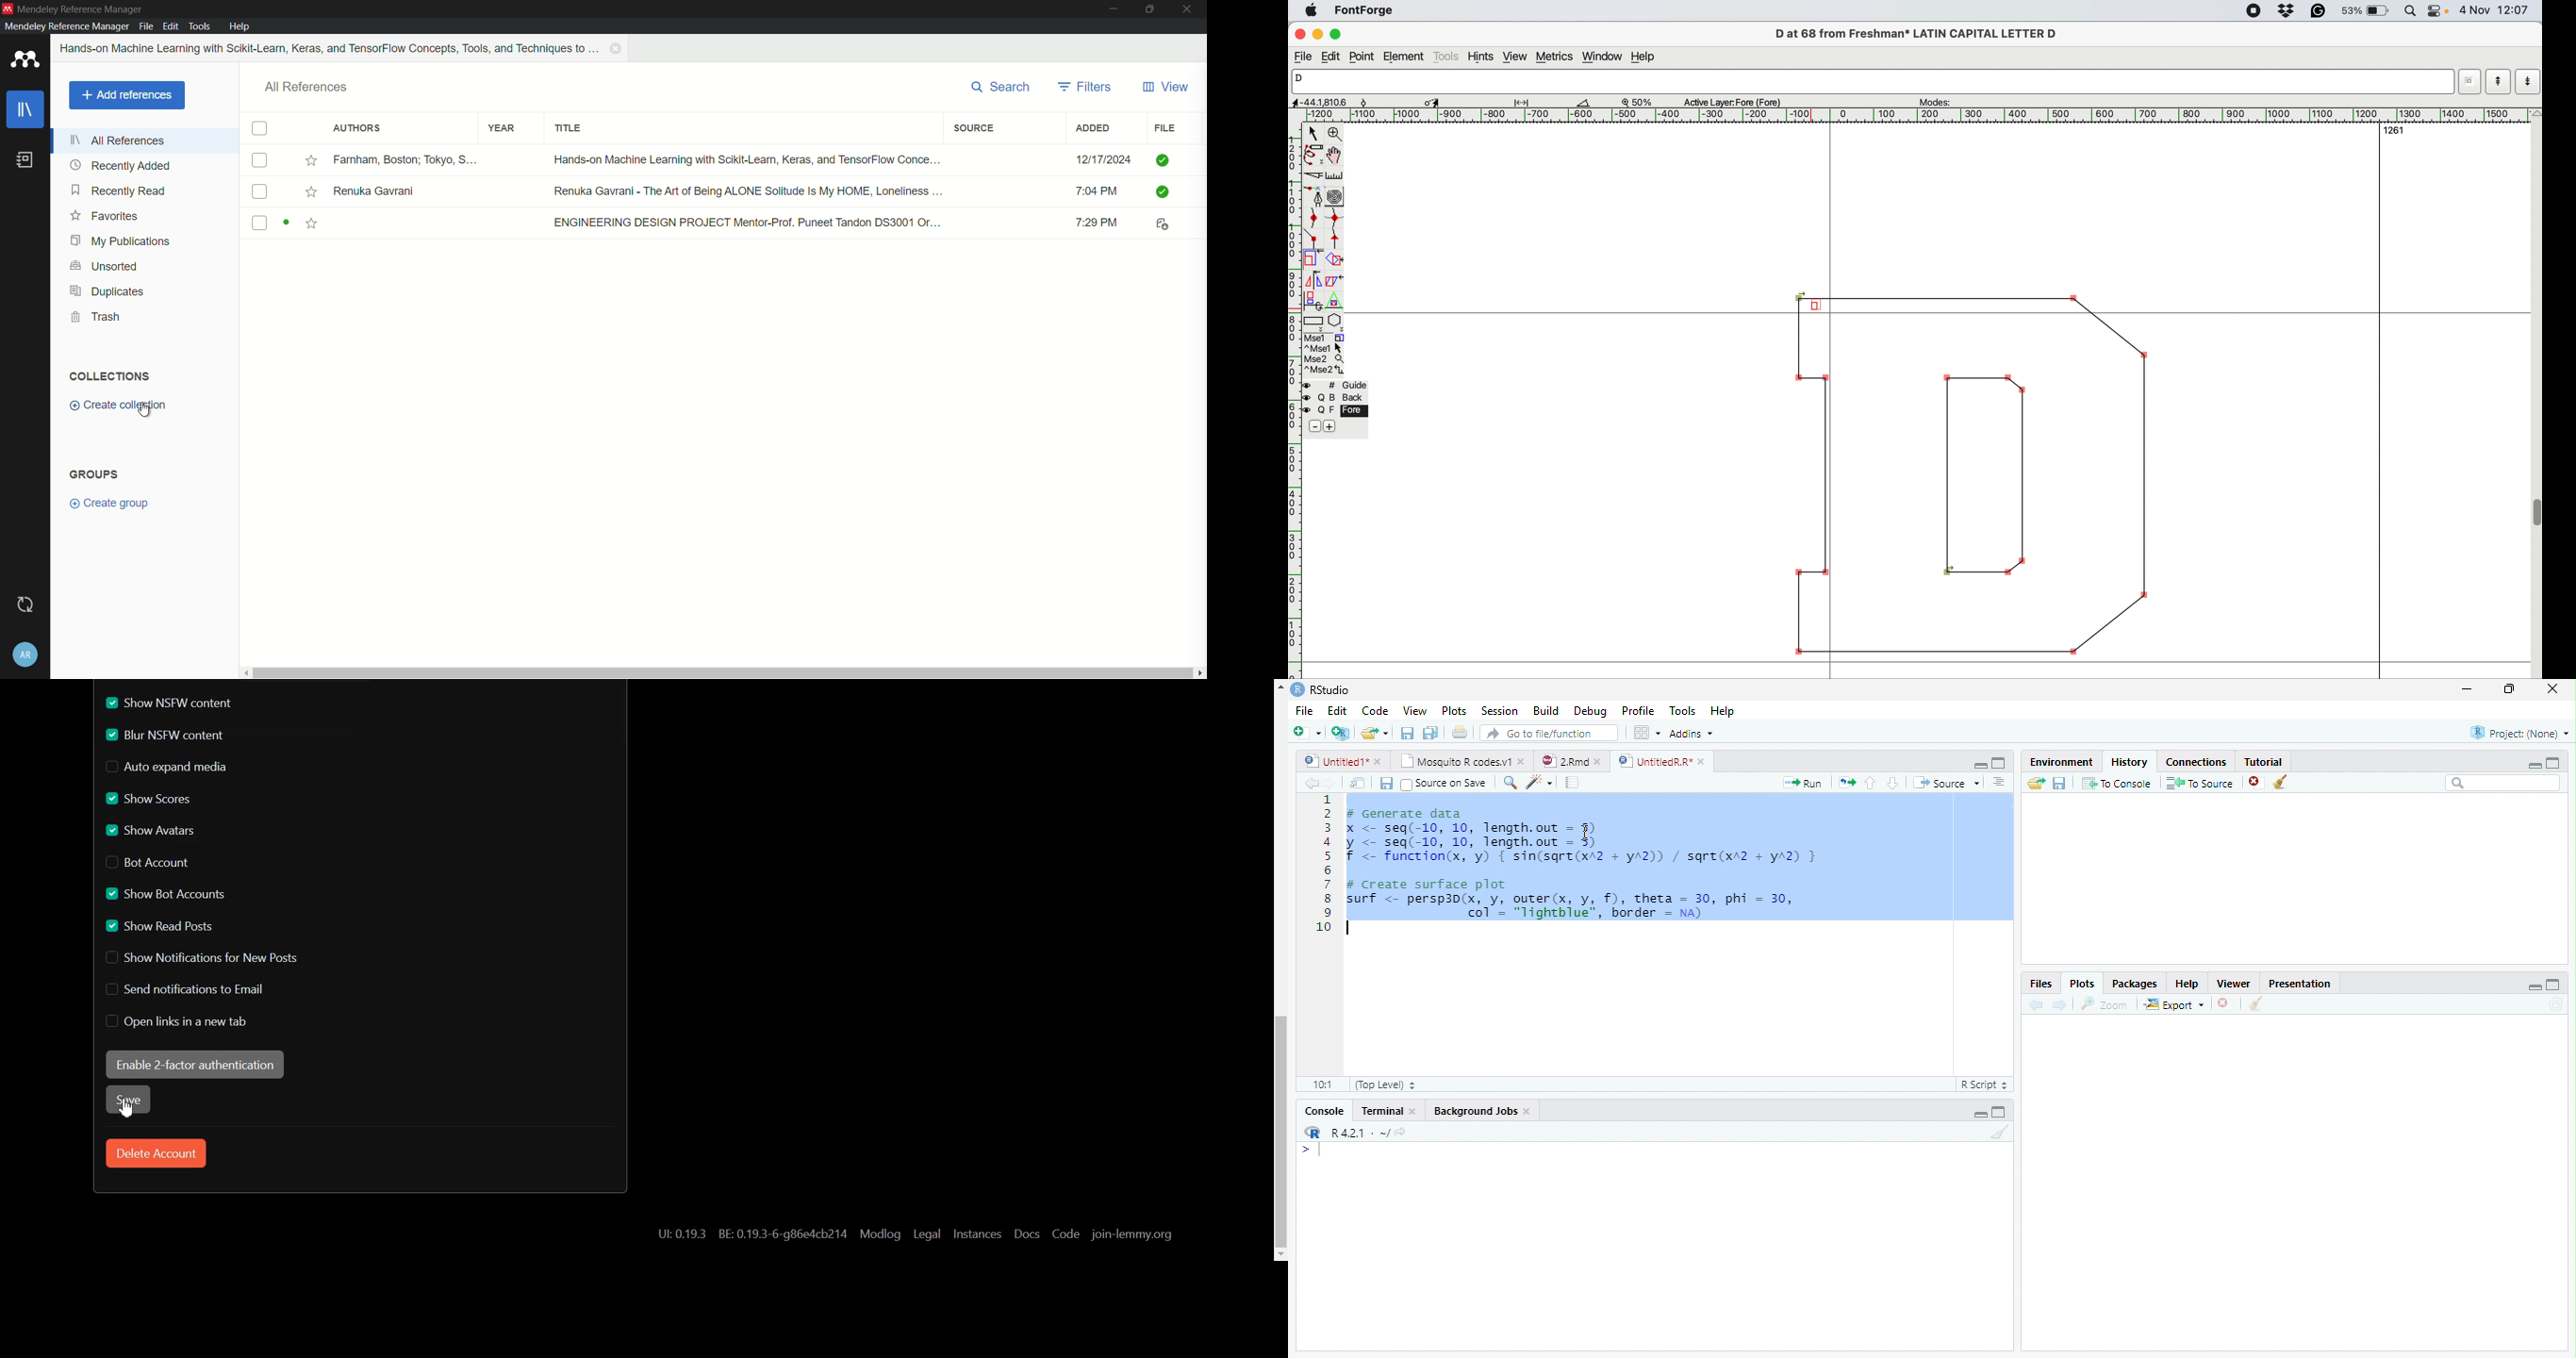  What do you see at coordinates (1978, 765) in the screenshot?
I see `Minimize` at bounding box center [1978, 765].